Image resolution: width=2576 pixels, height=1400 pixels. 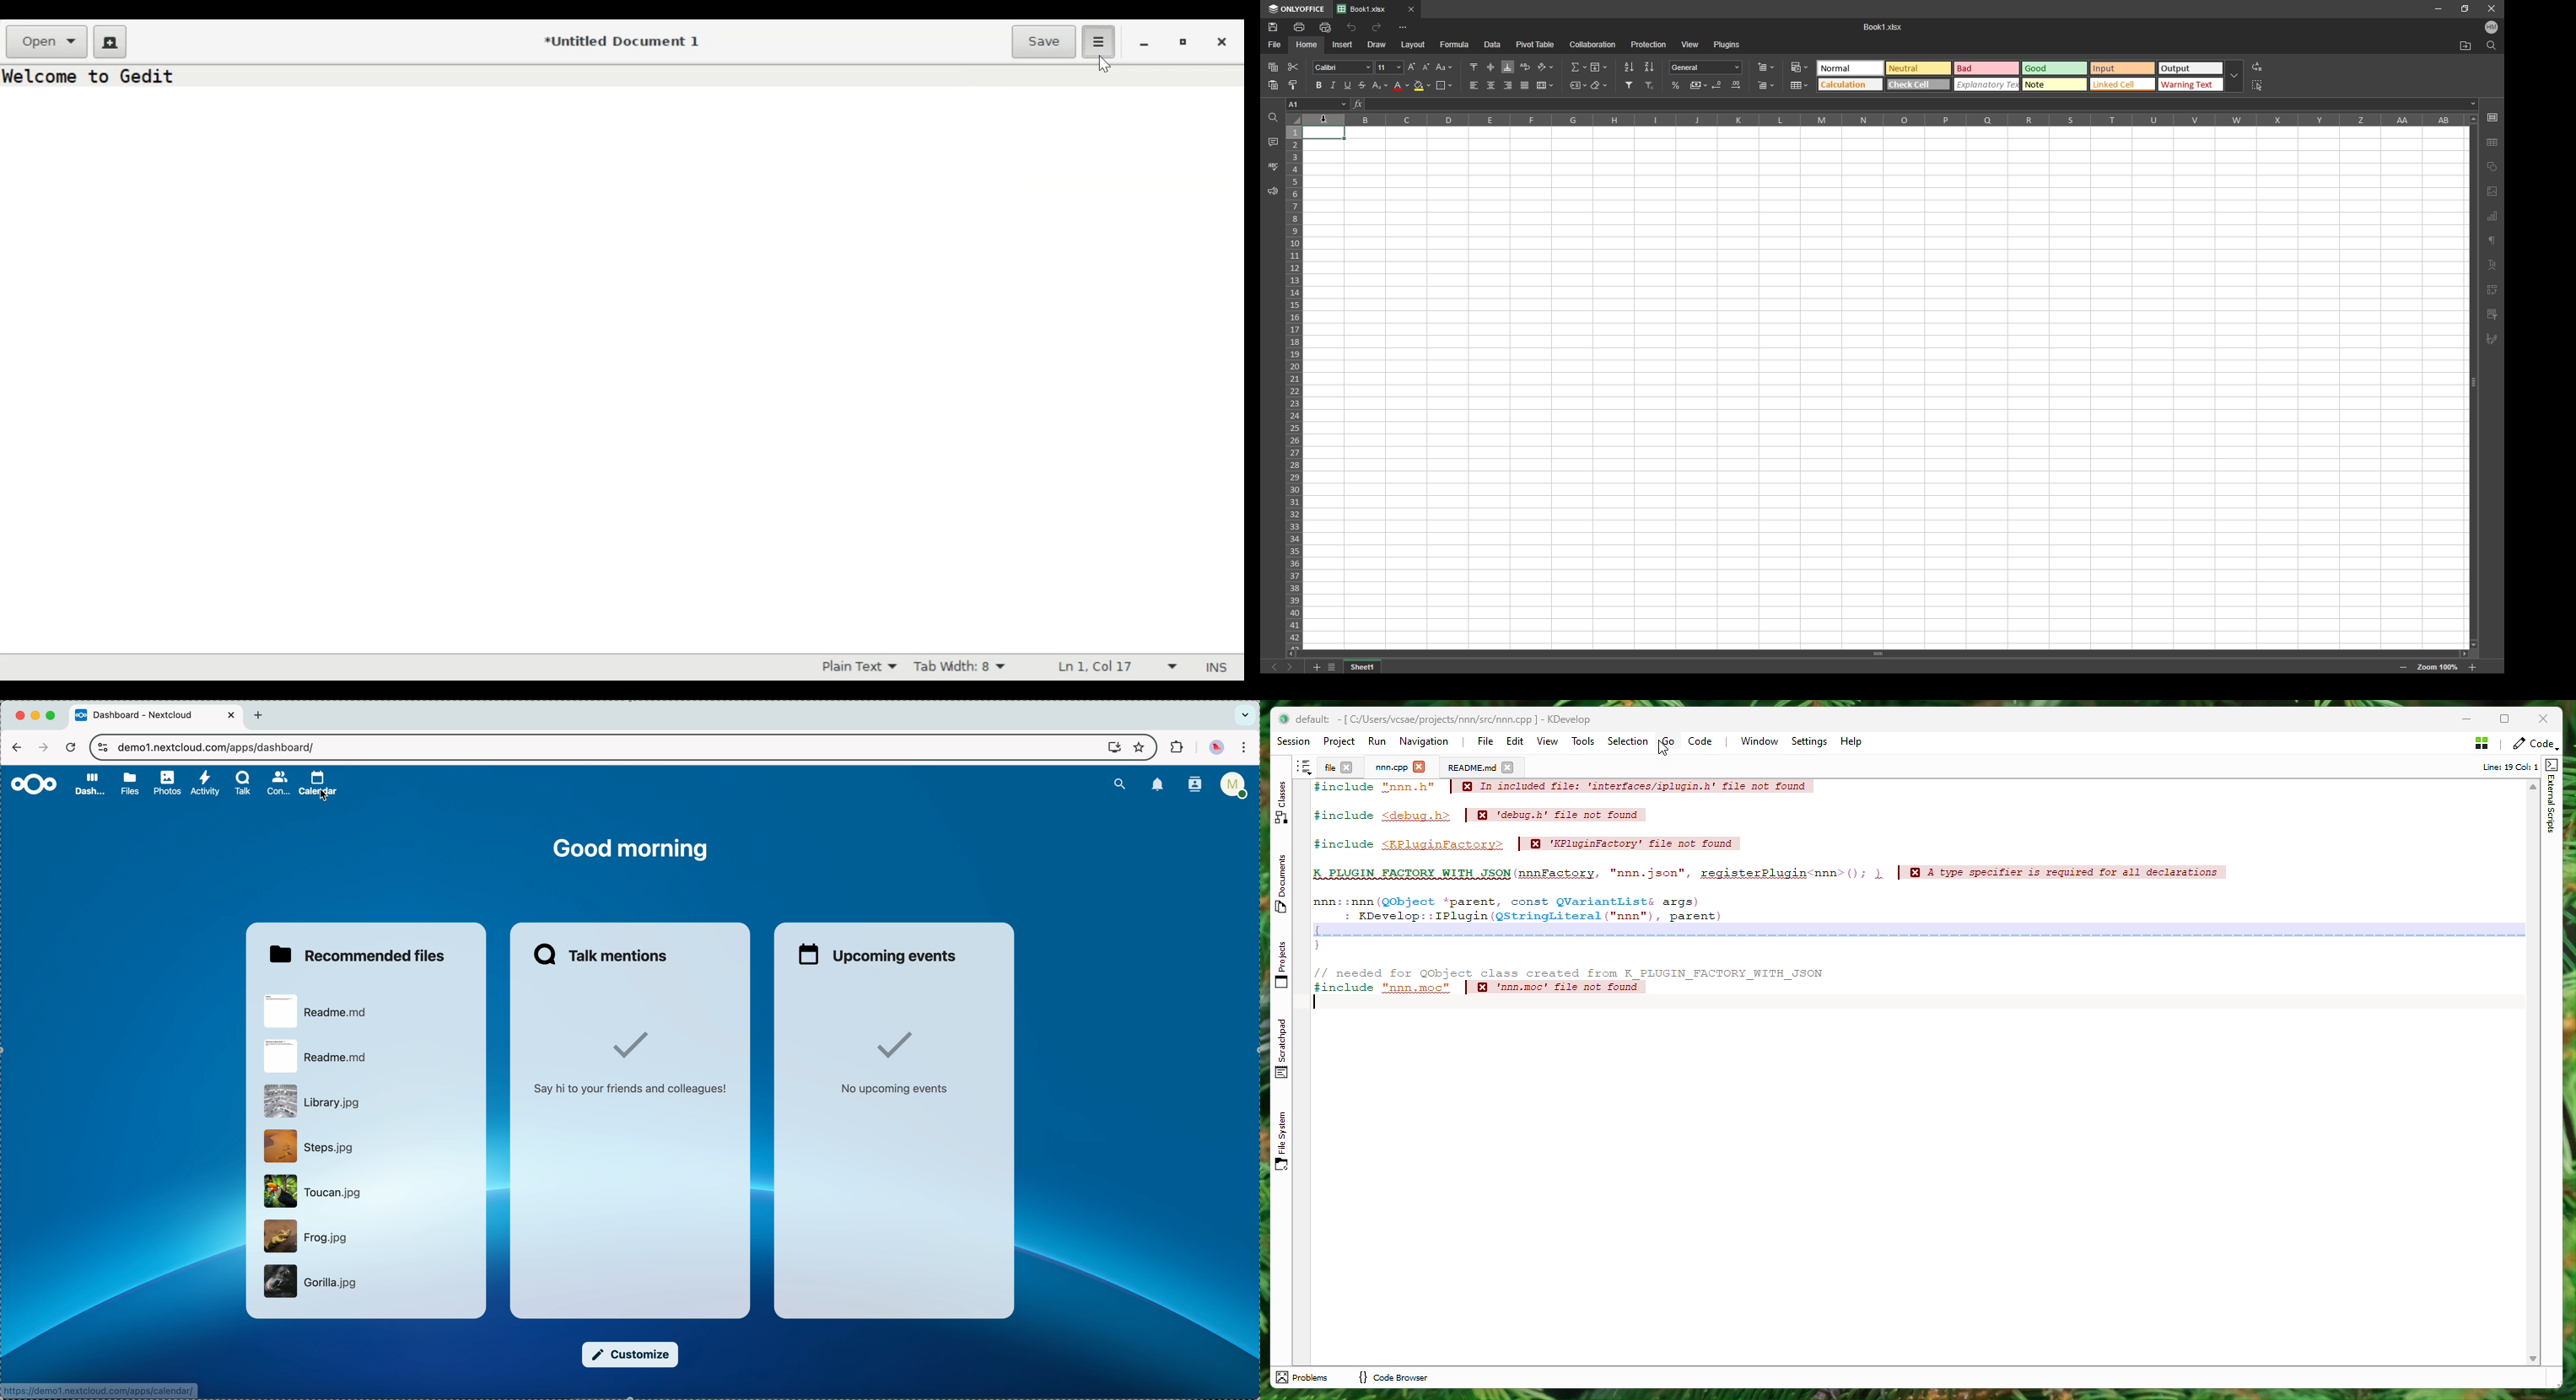 I want to click on search, so click(x=1120, y=783).